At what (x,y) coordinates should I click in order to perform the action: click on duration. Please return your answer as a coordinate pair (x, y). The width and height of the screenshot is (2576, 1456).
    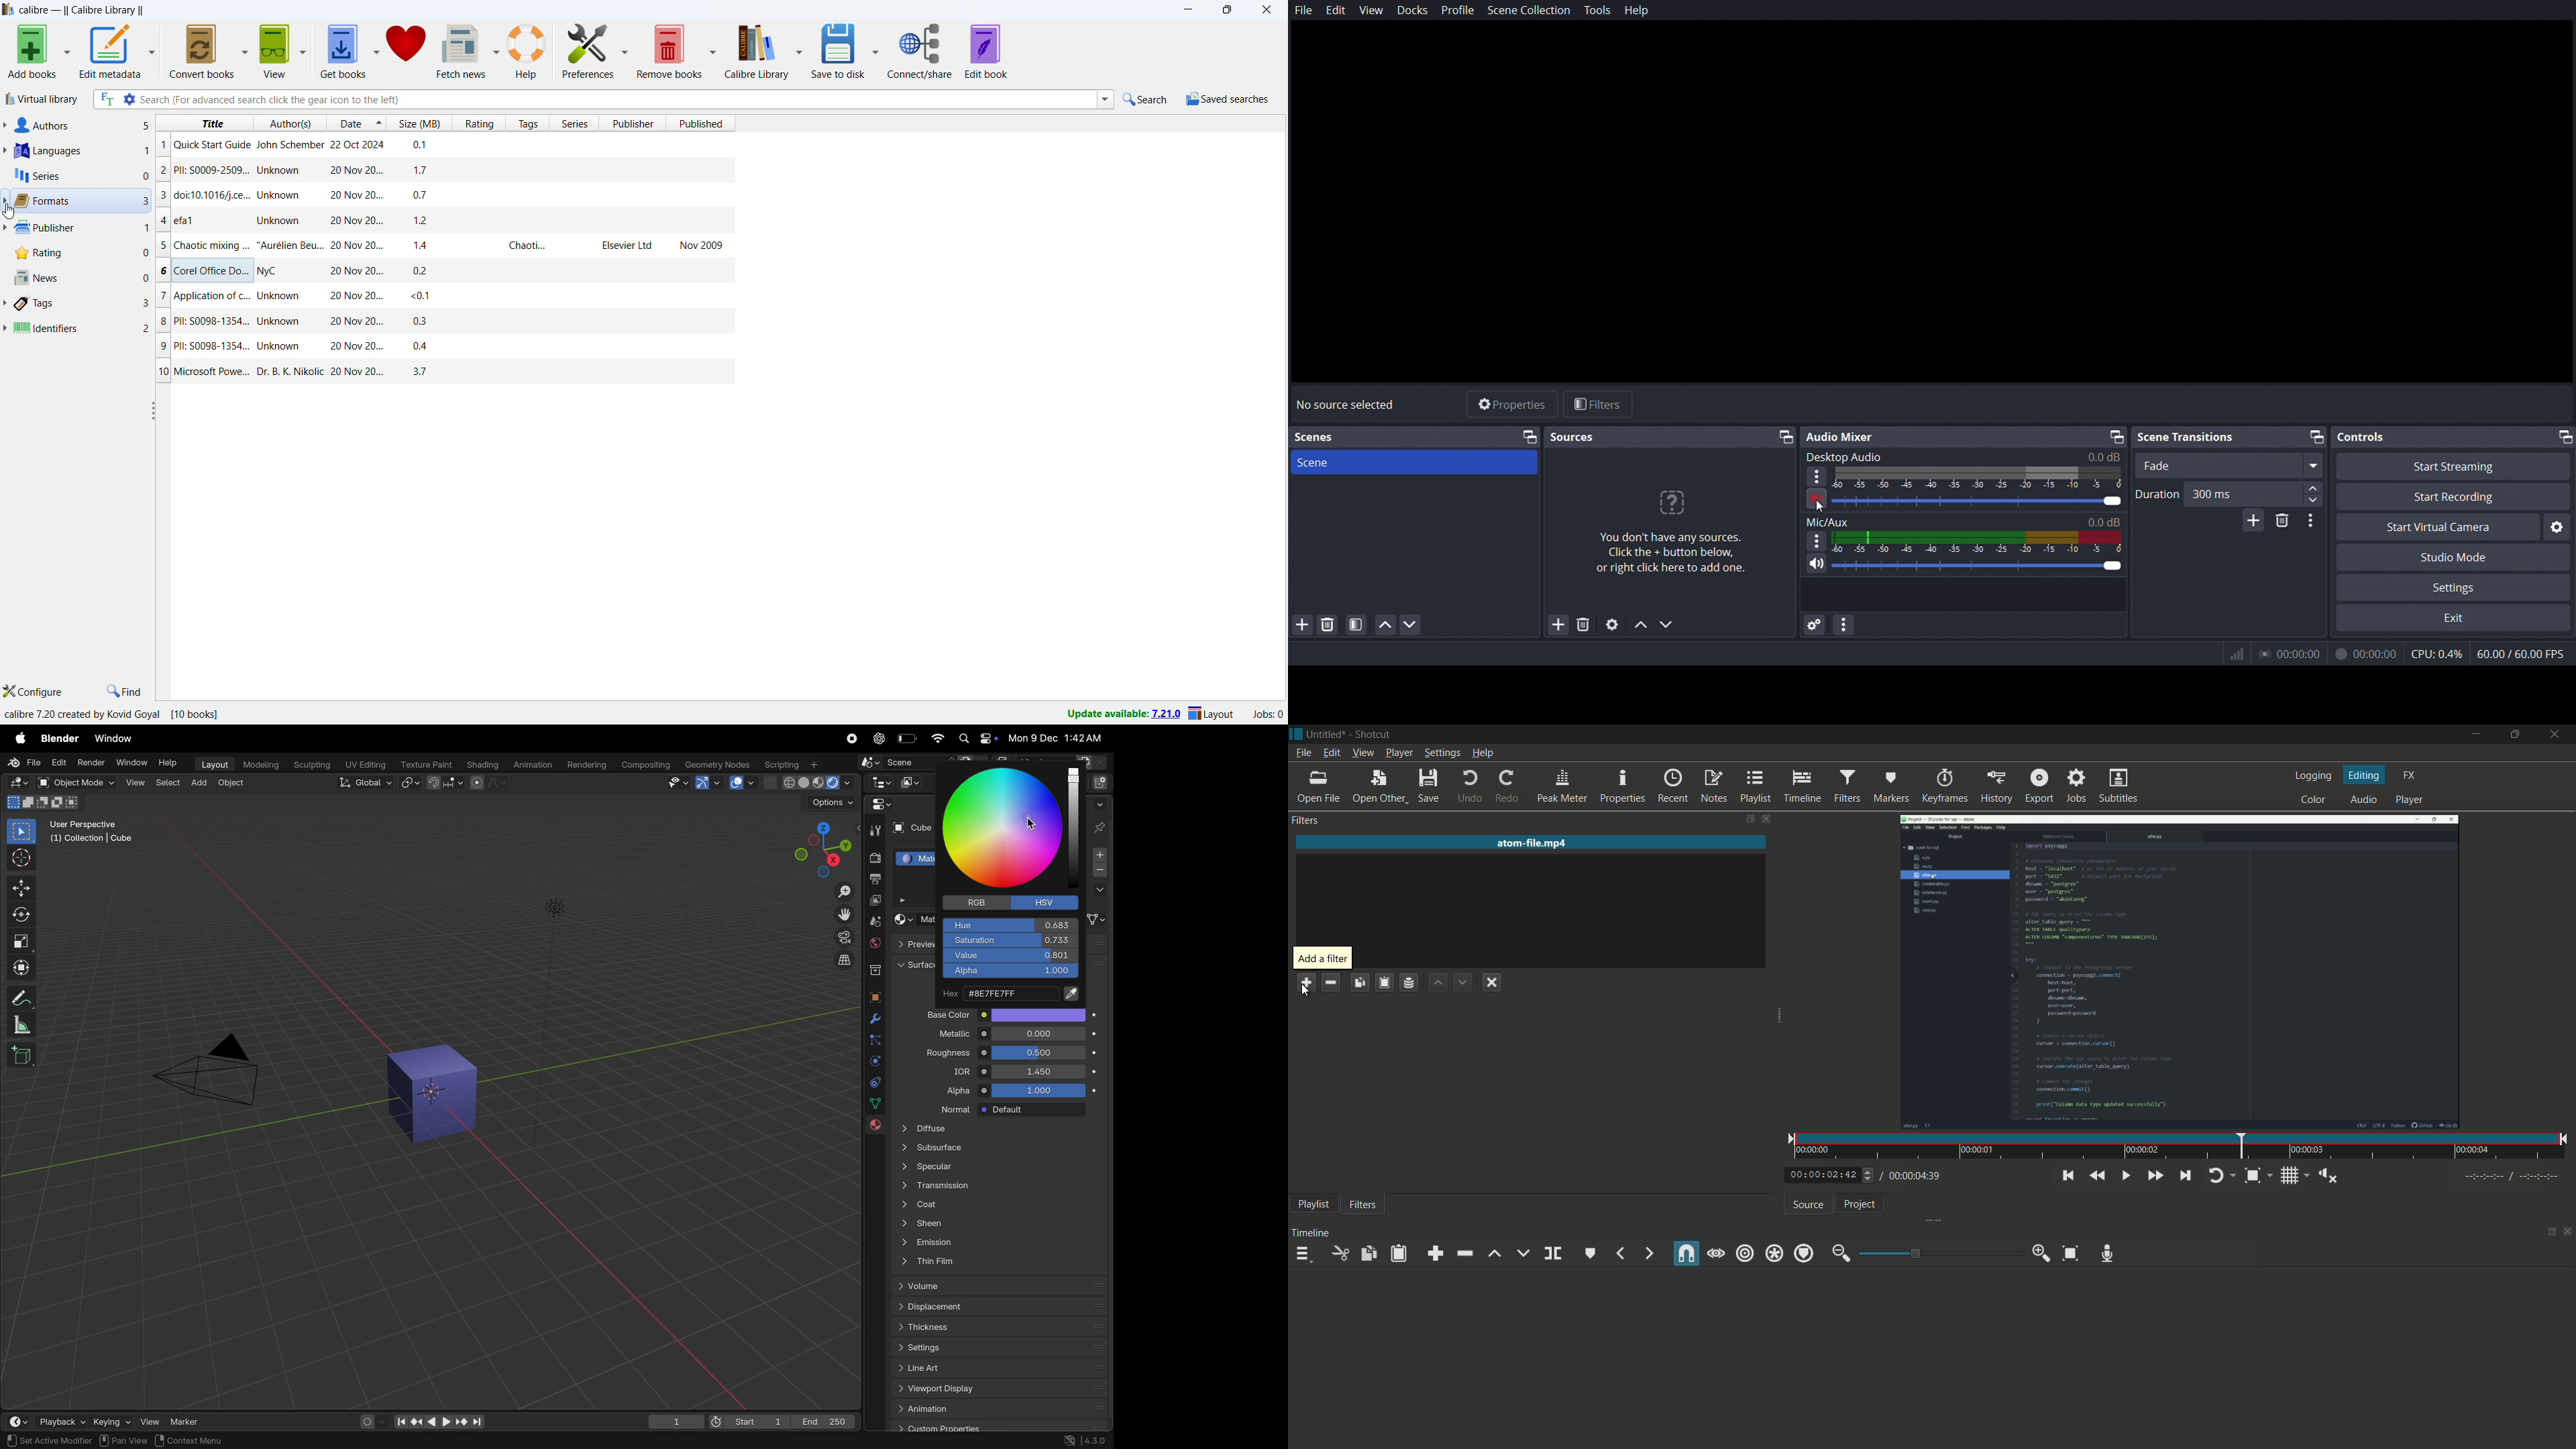
    Looking at the image, I should click on (2229, 493).